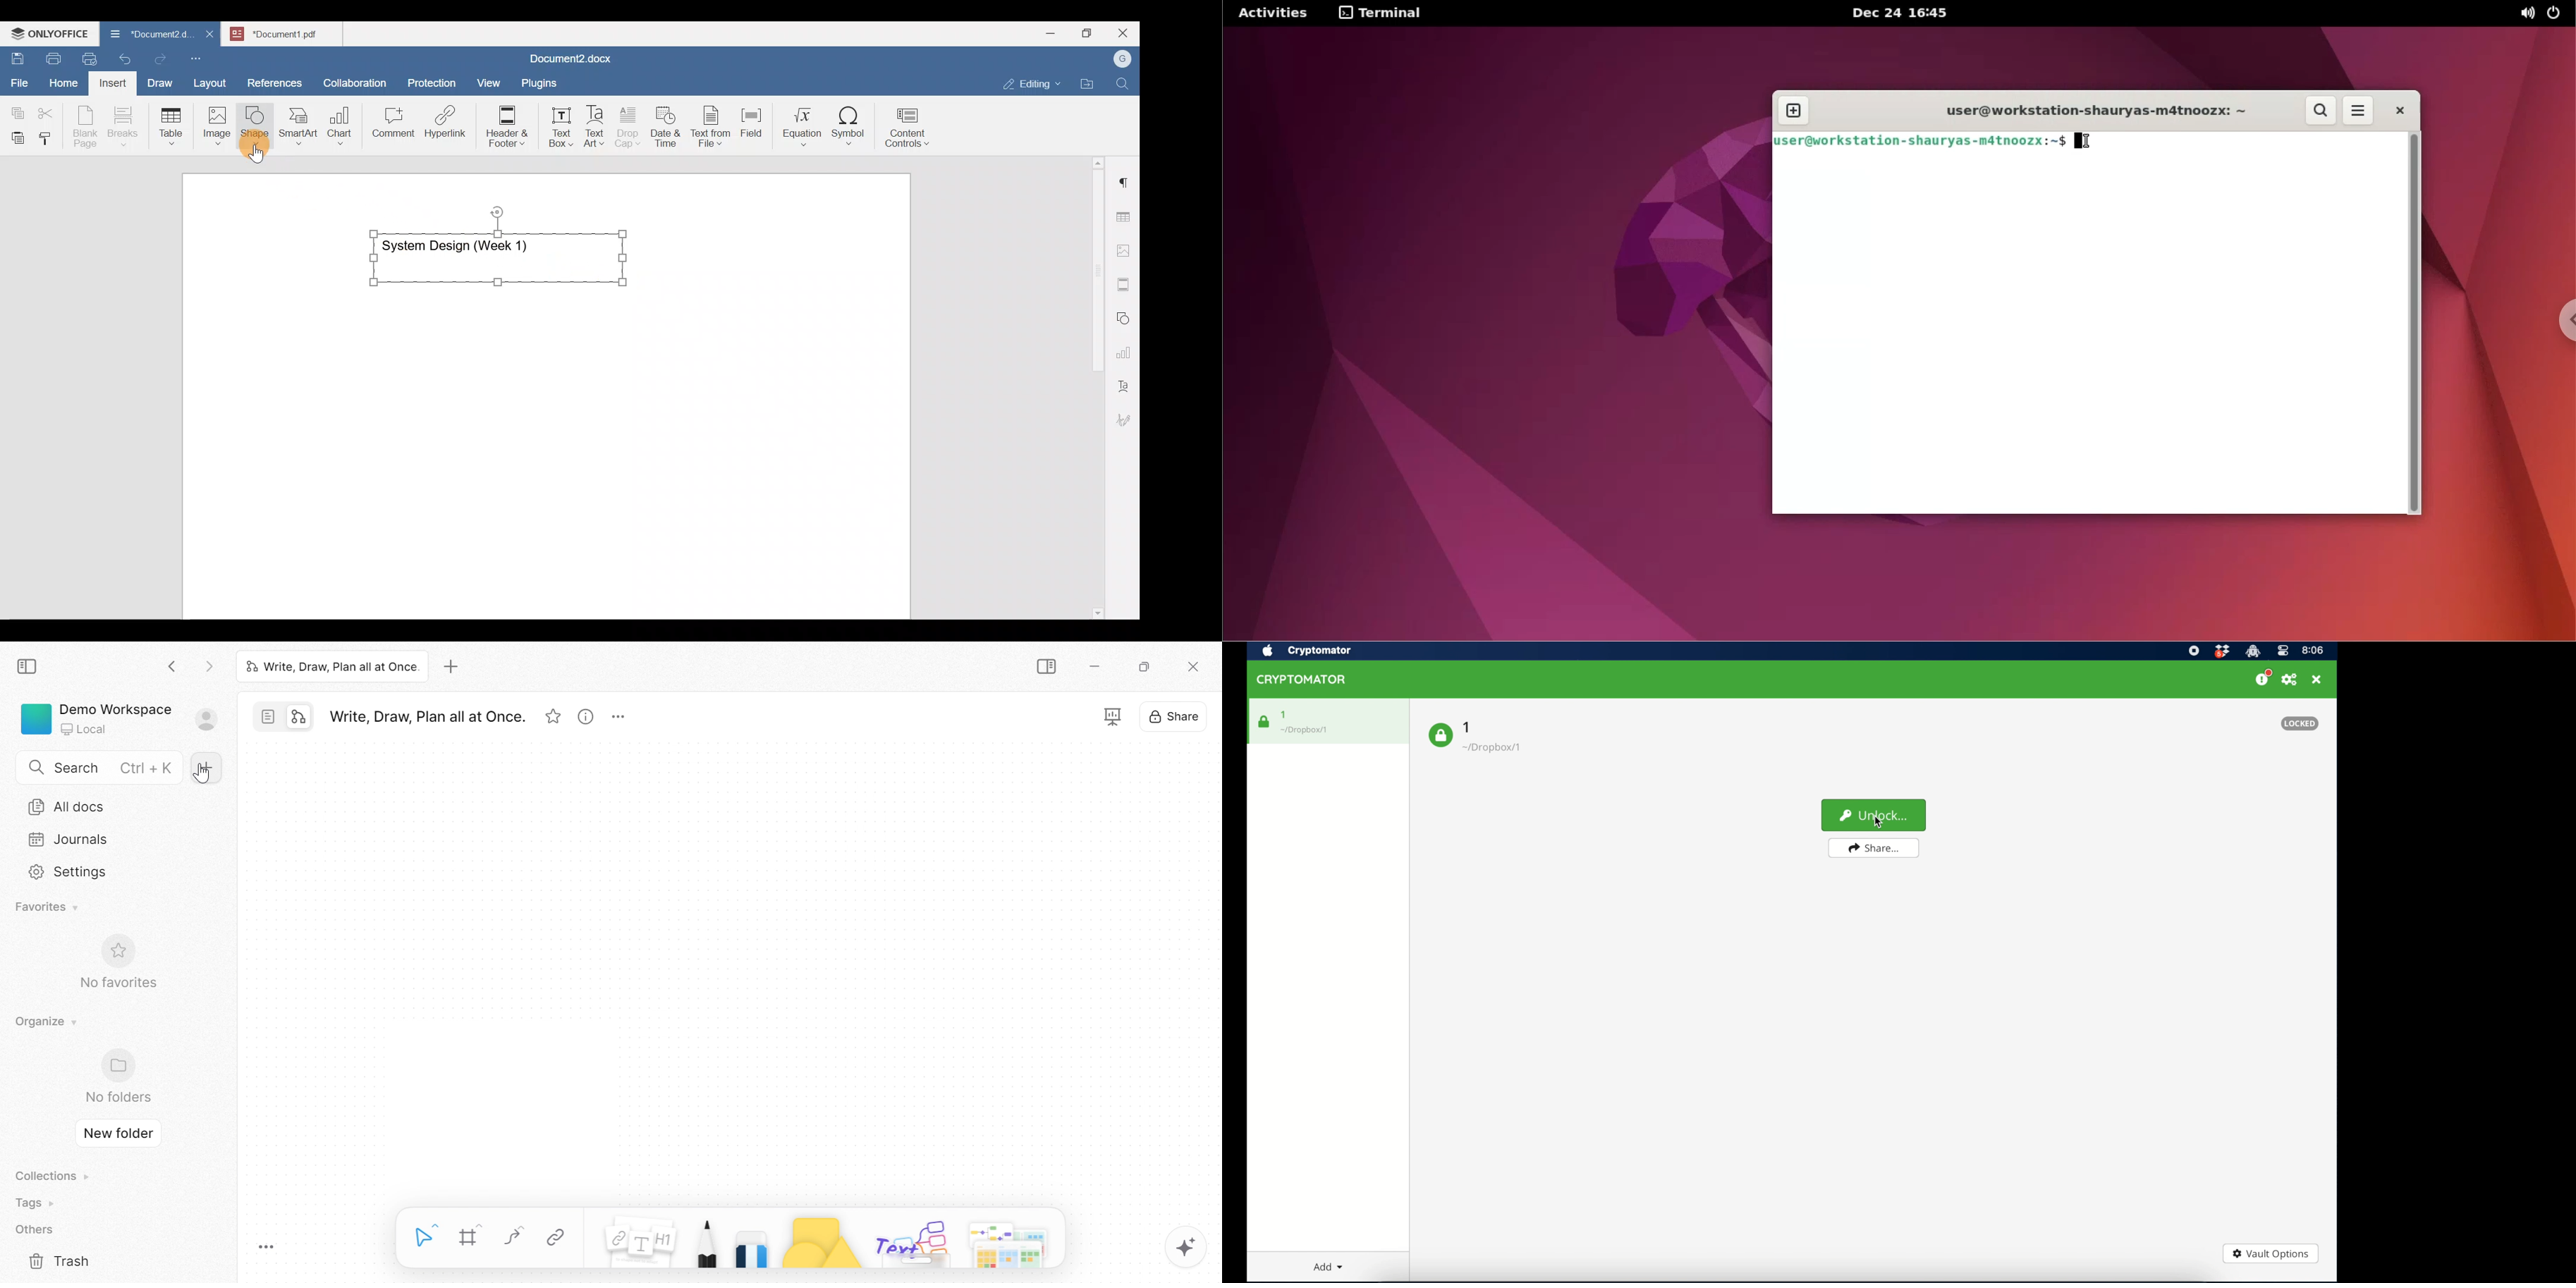 This screenshot has width=2576, height=1288. What do you see at coordinates (337, 127) in the screenshot?
I see `Chart` at bounding box center [337, 127].